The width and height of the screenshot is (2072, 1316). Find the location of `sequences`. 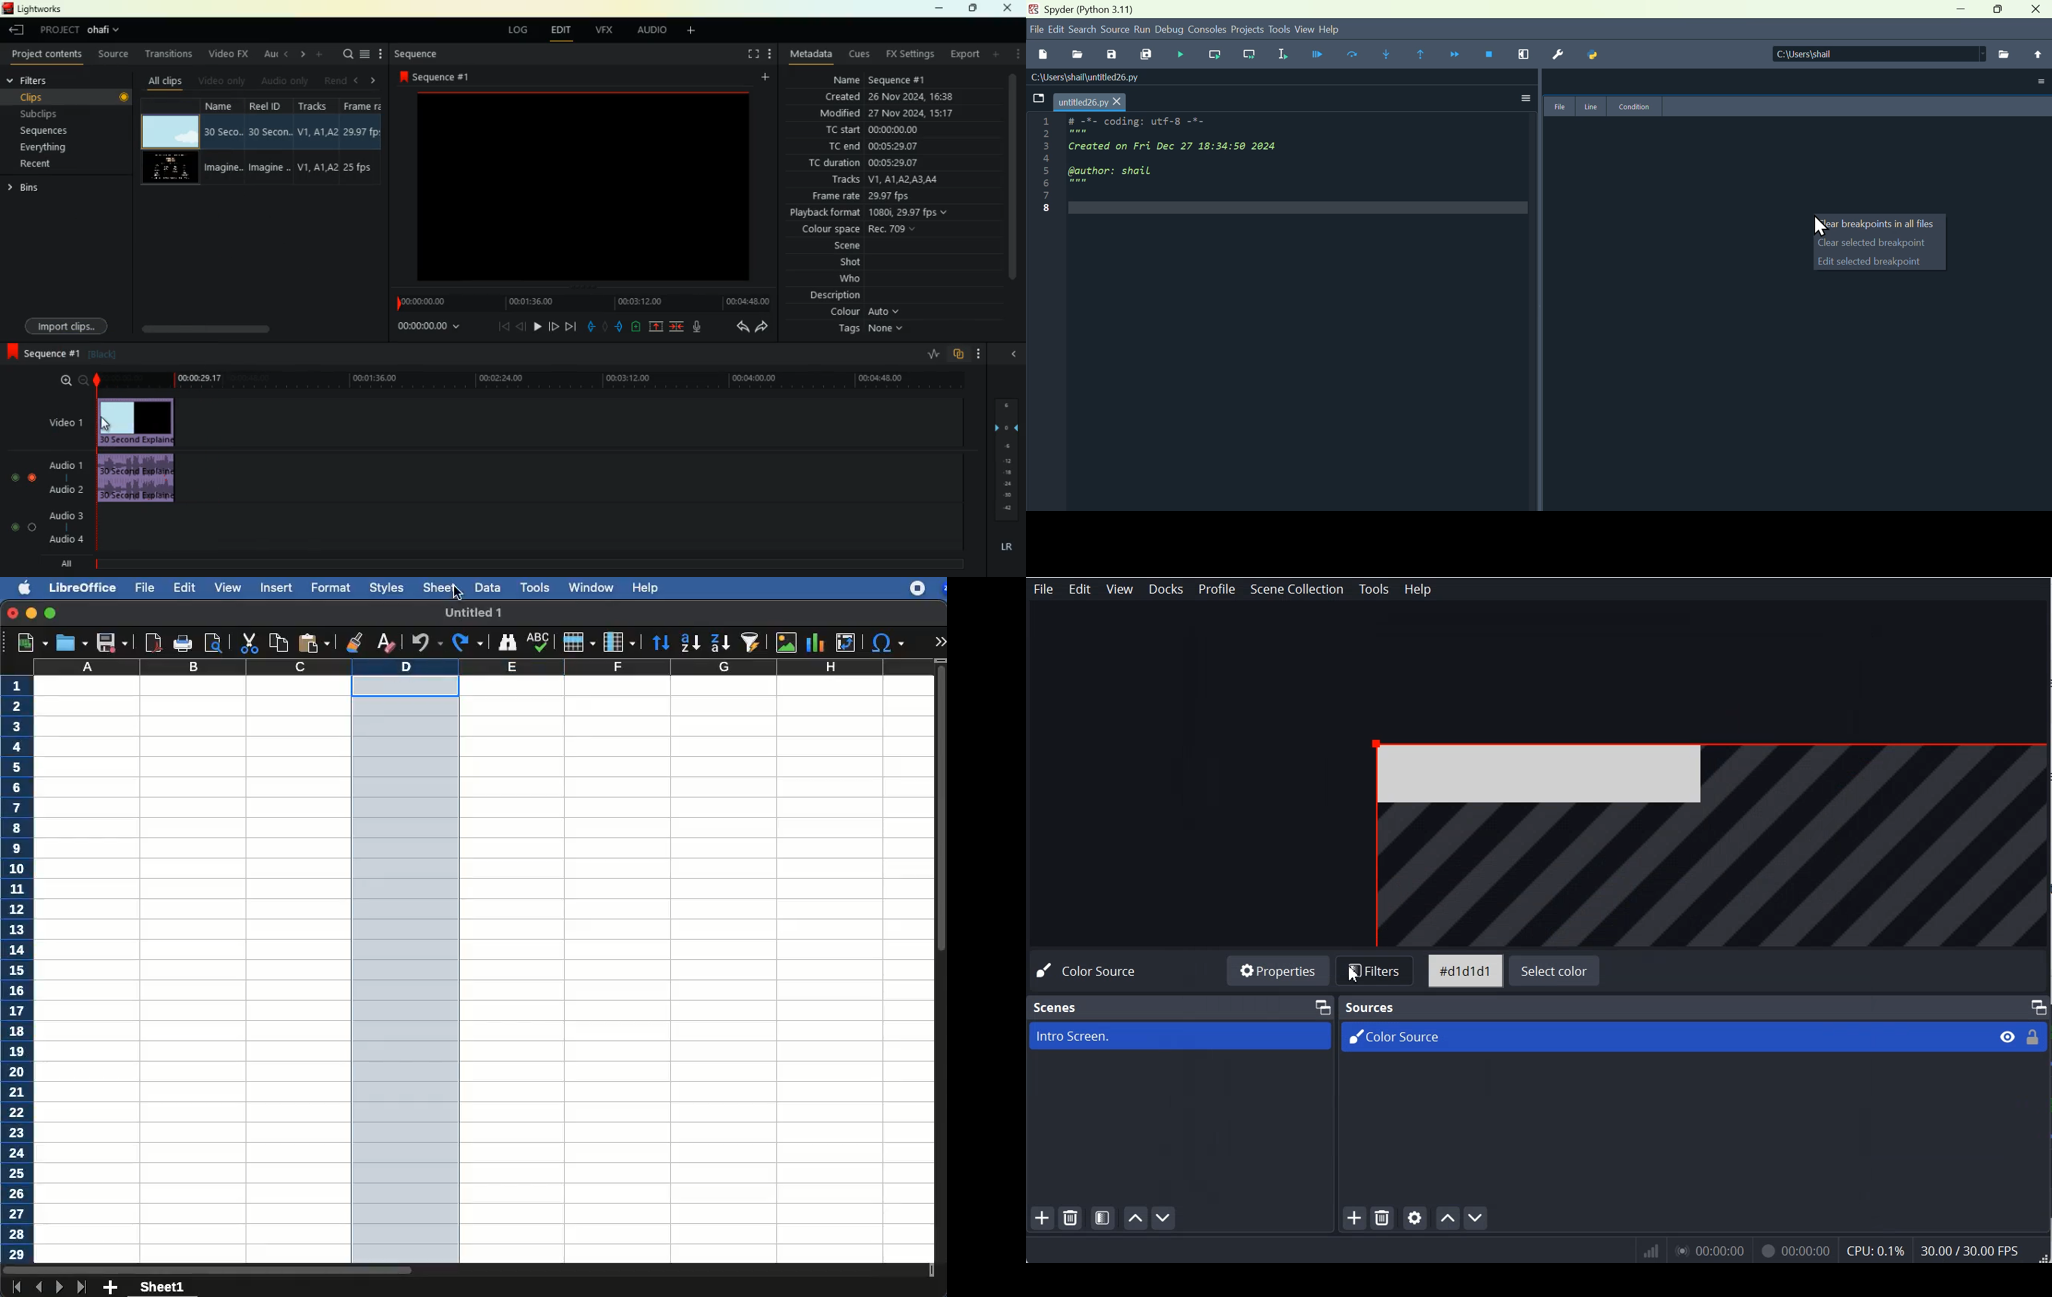

sequences is located at coordinates (50, 131).